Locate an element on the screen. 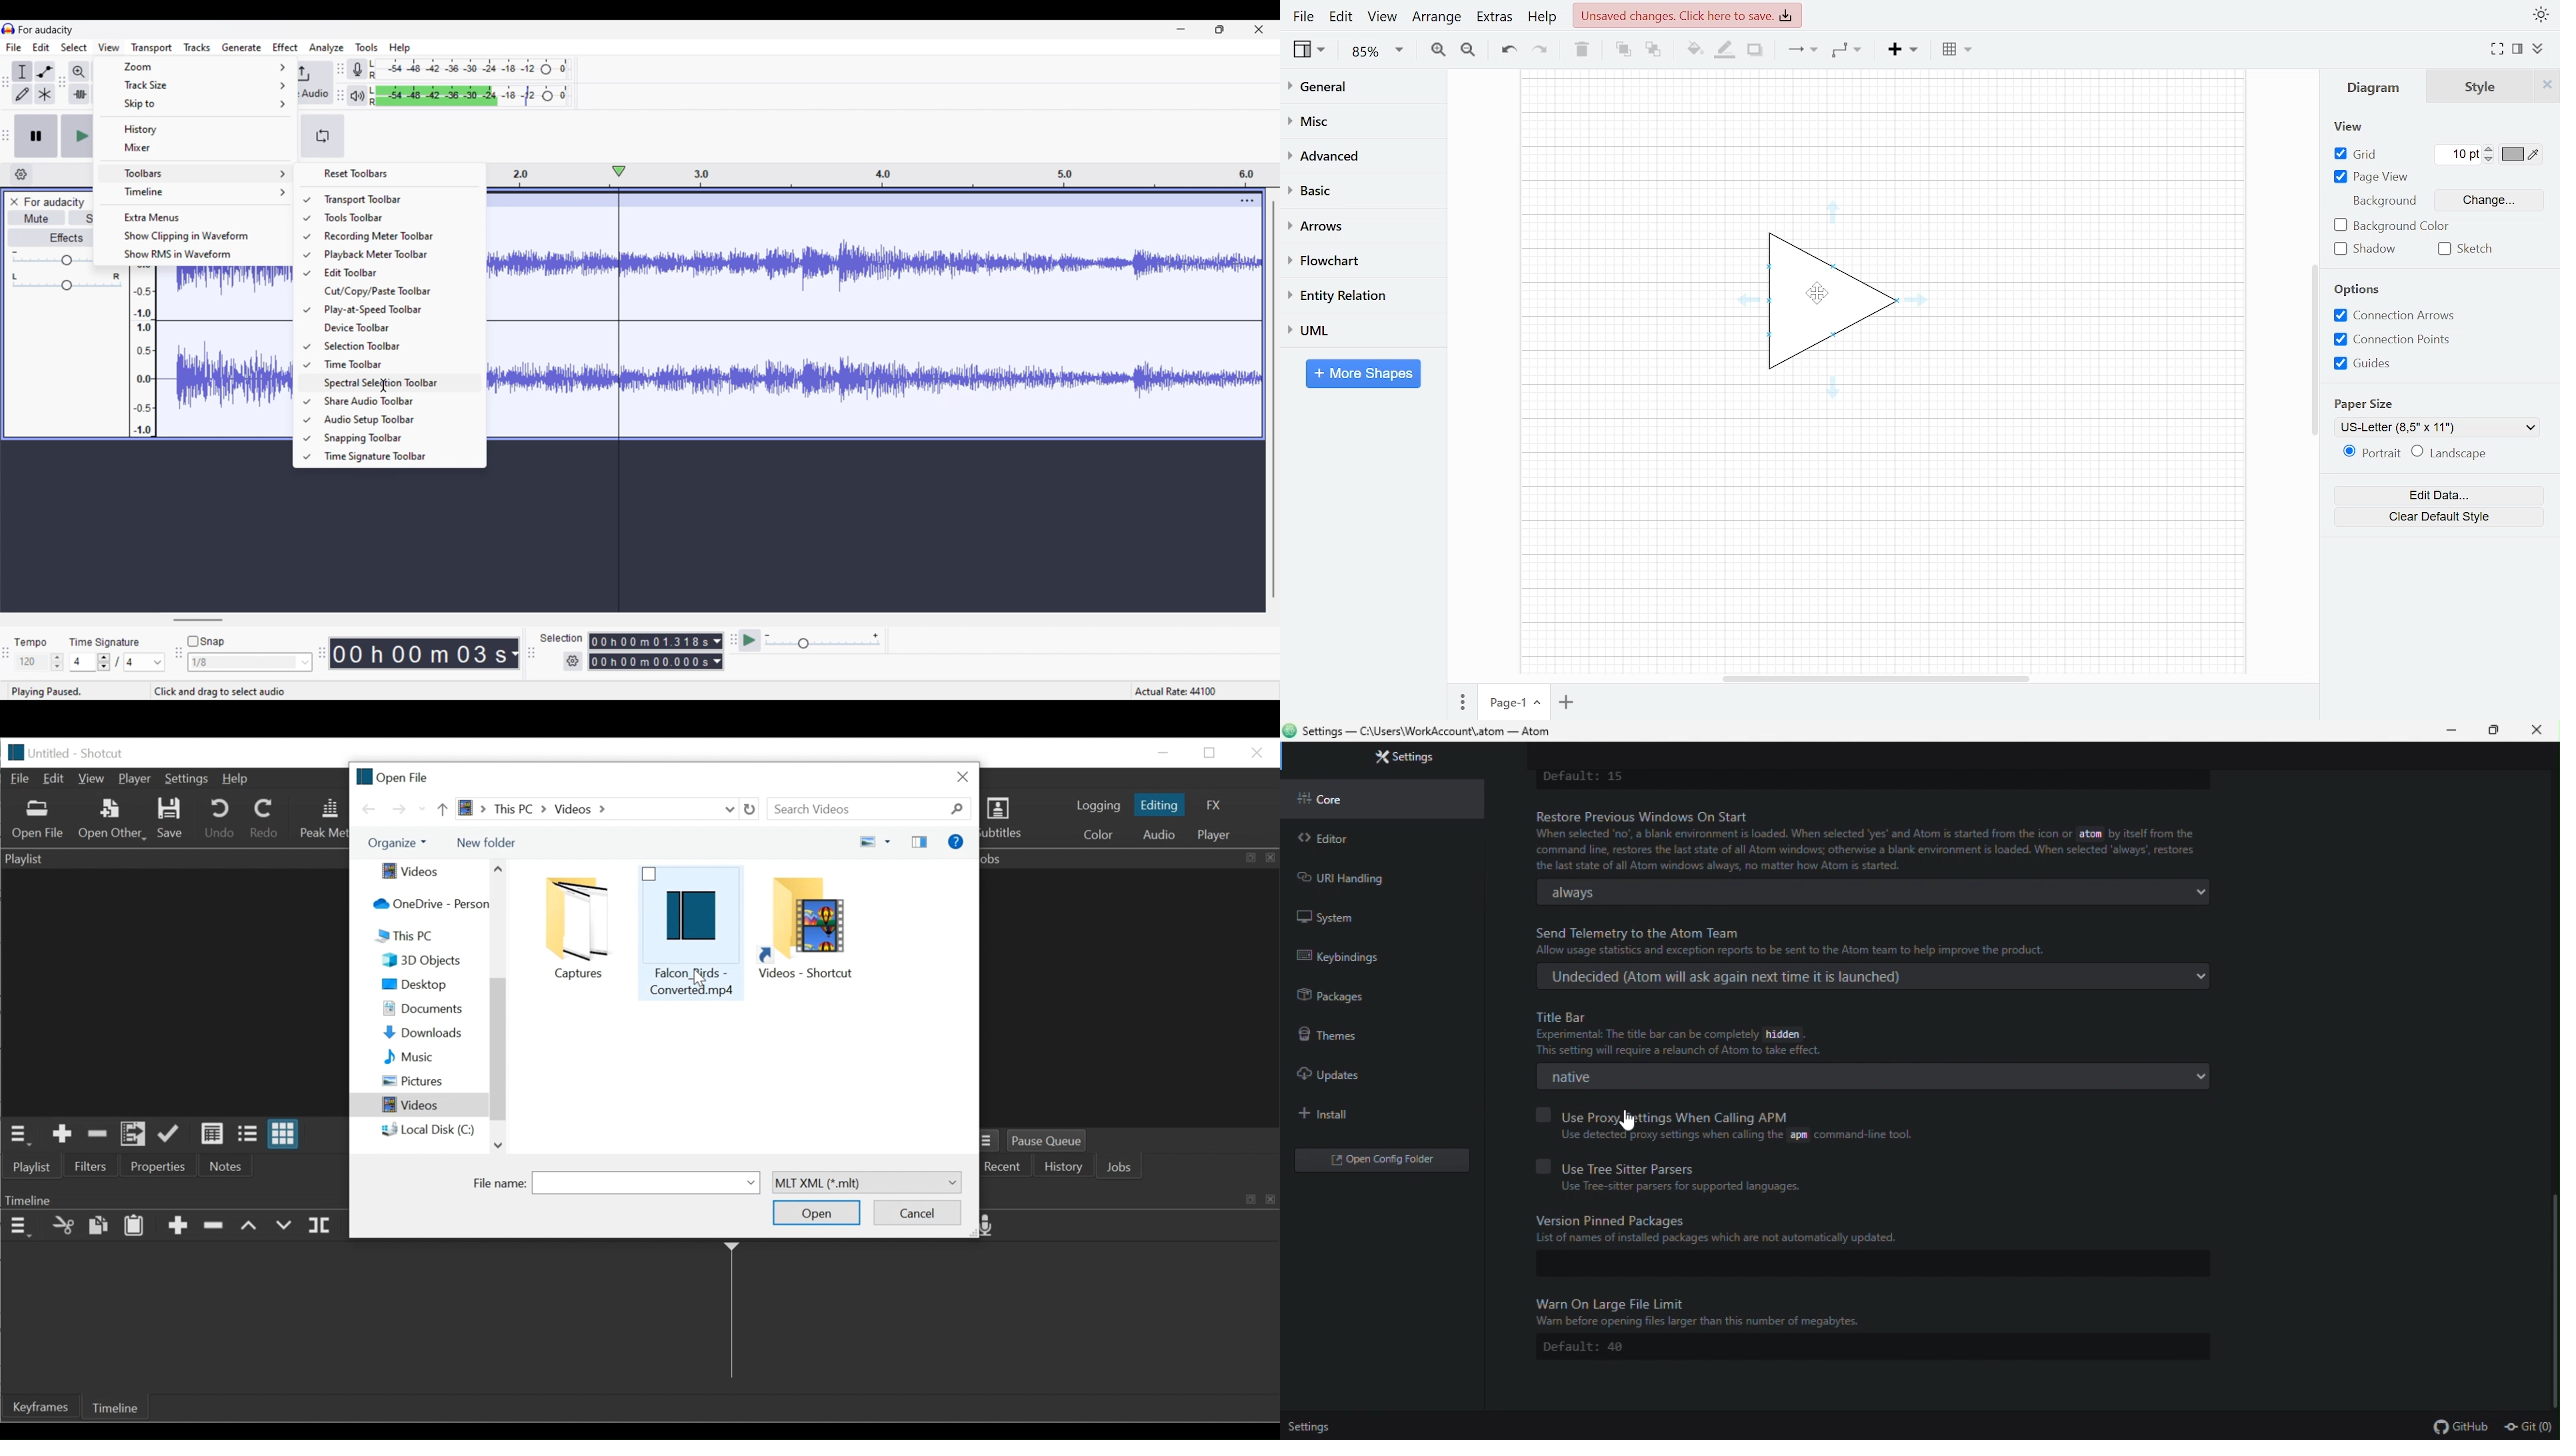 This screenshot has height=1456, width=2576. local Disk (C:) is located at coordinates (429, 1130).